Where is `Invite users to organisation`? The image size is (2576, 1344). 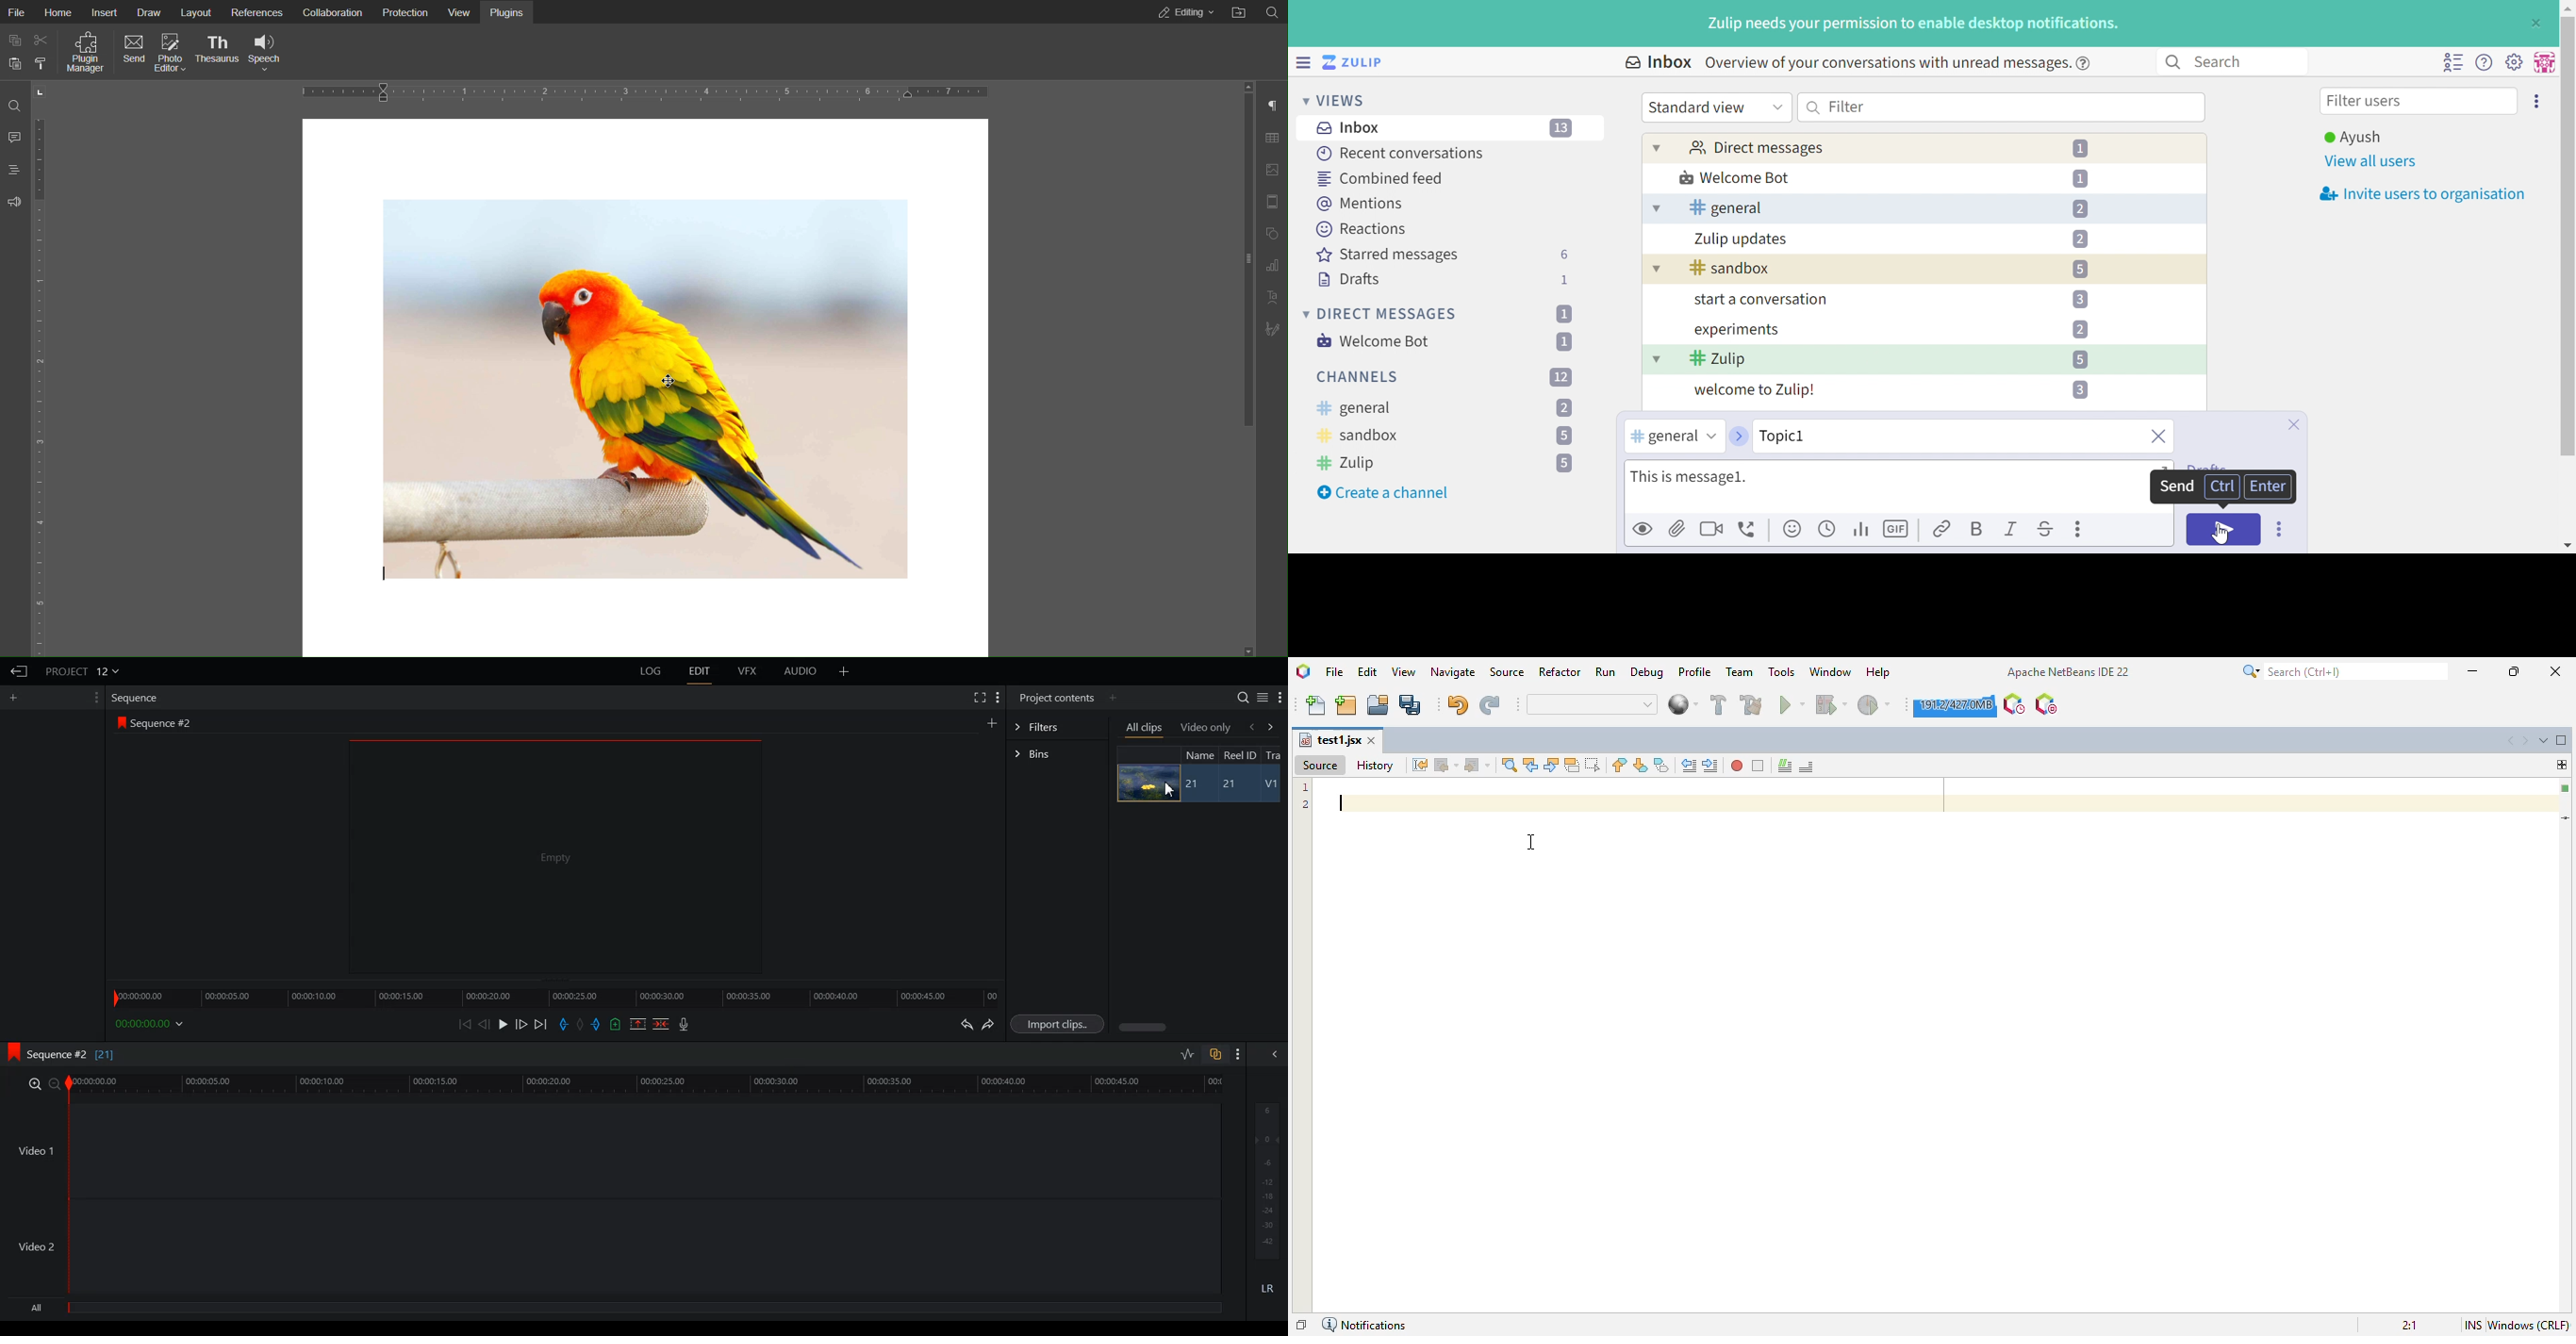 Invite users to organisation is located at coordinates (2538, 100).